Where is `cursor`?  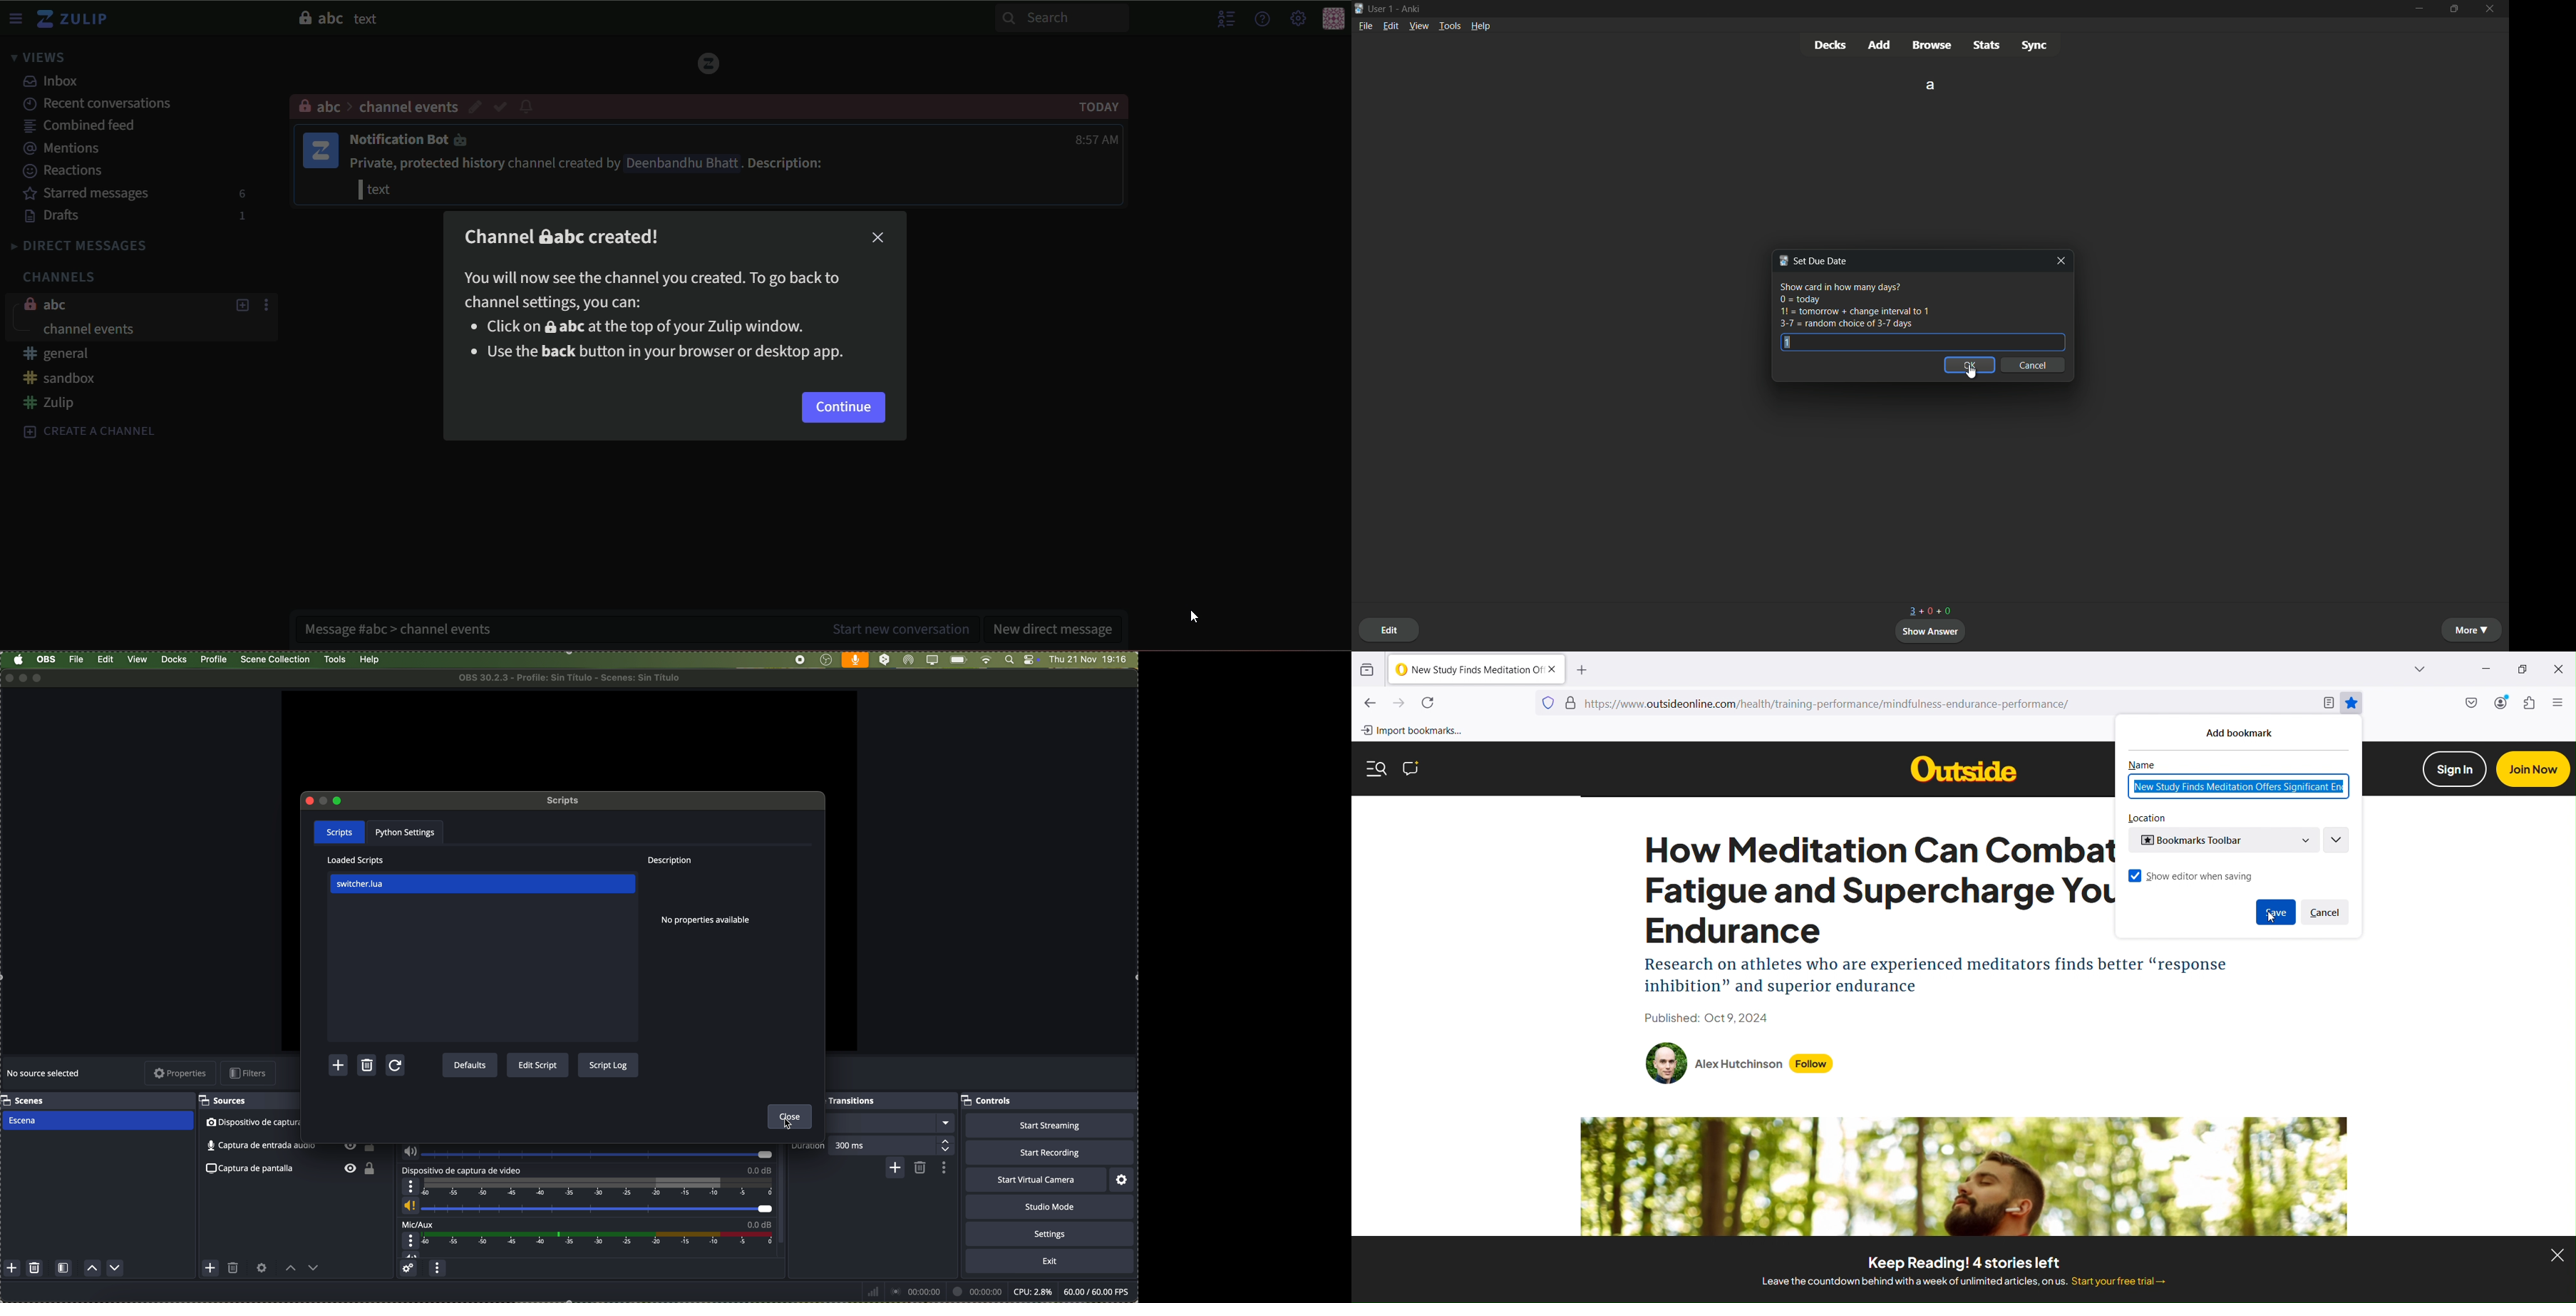
cursor is located at coordinates (793, 1123).